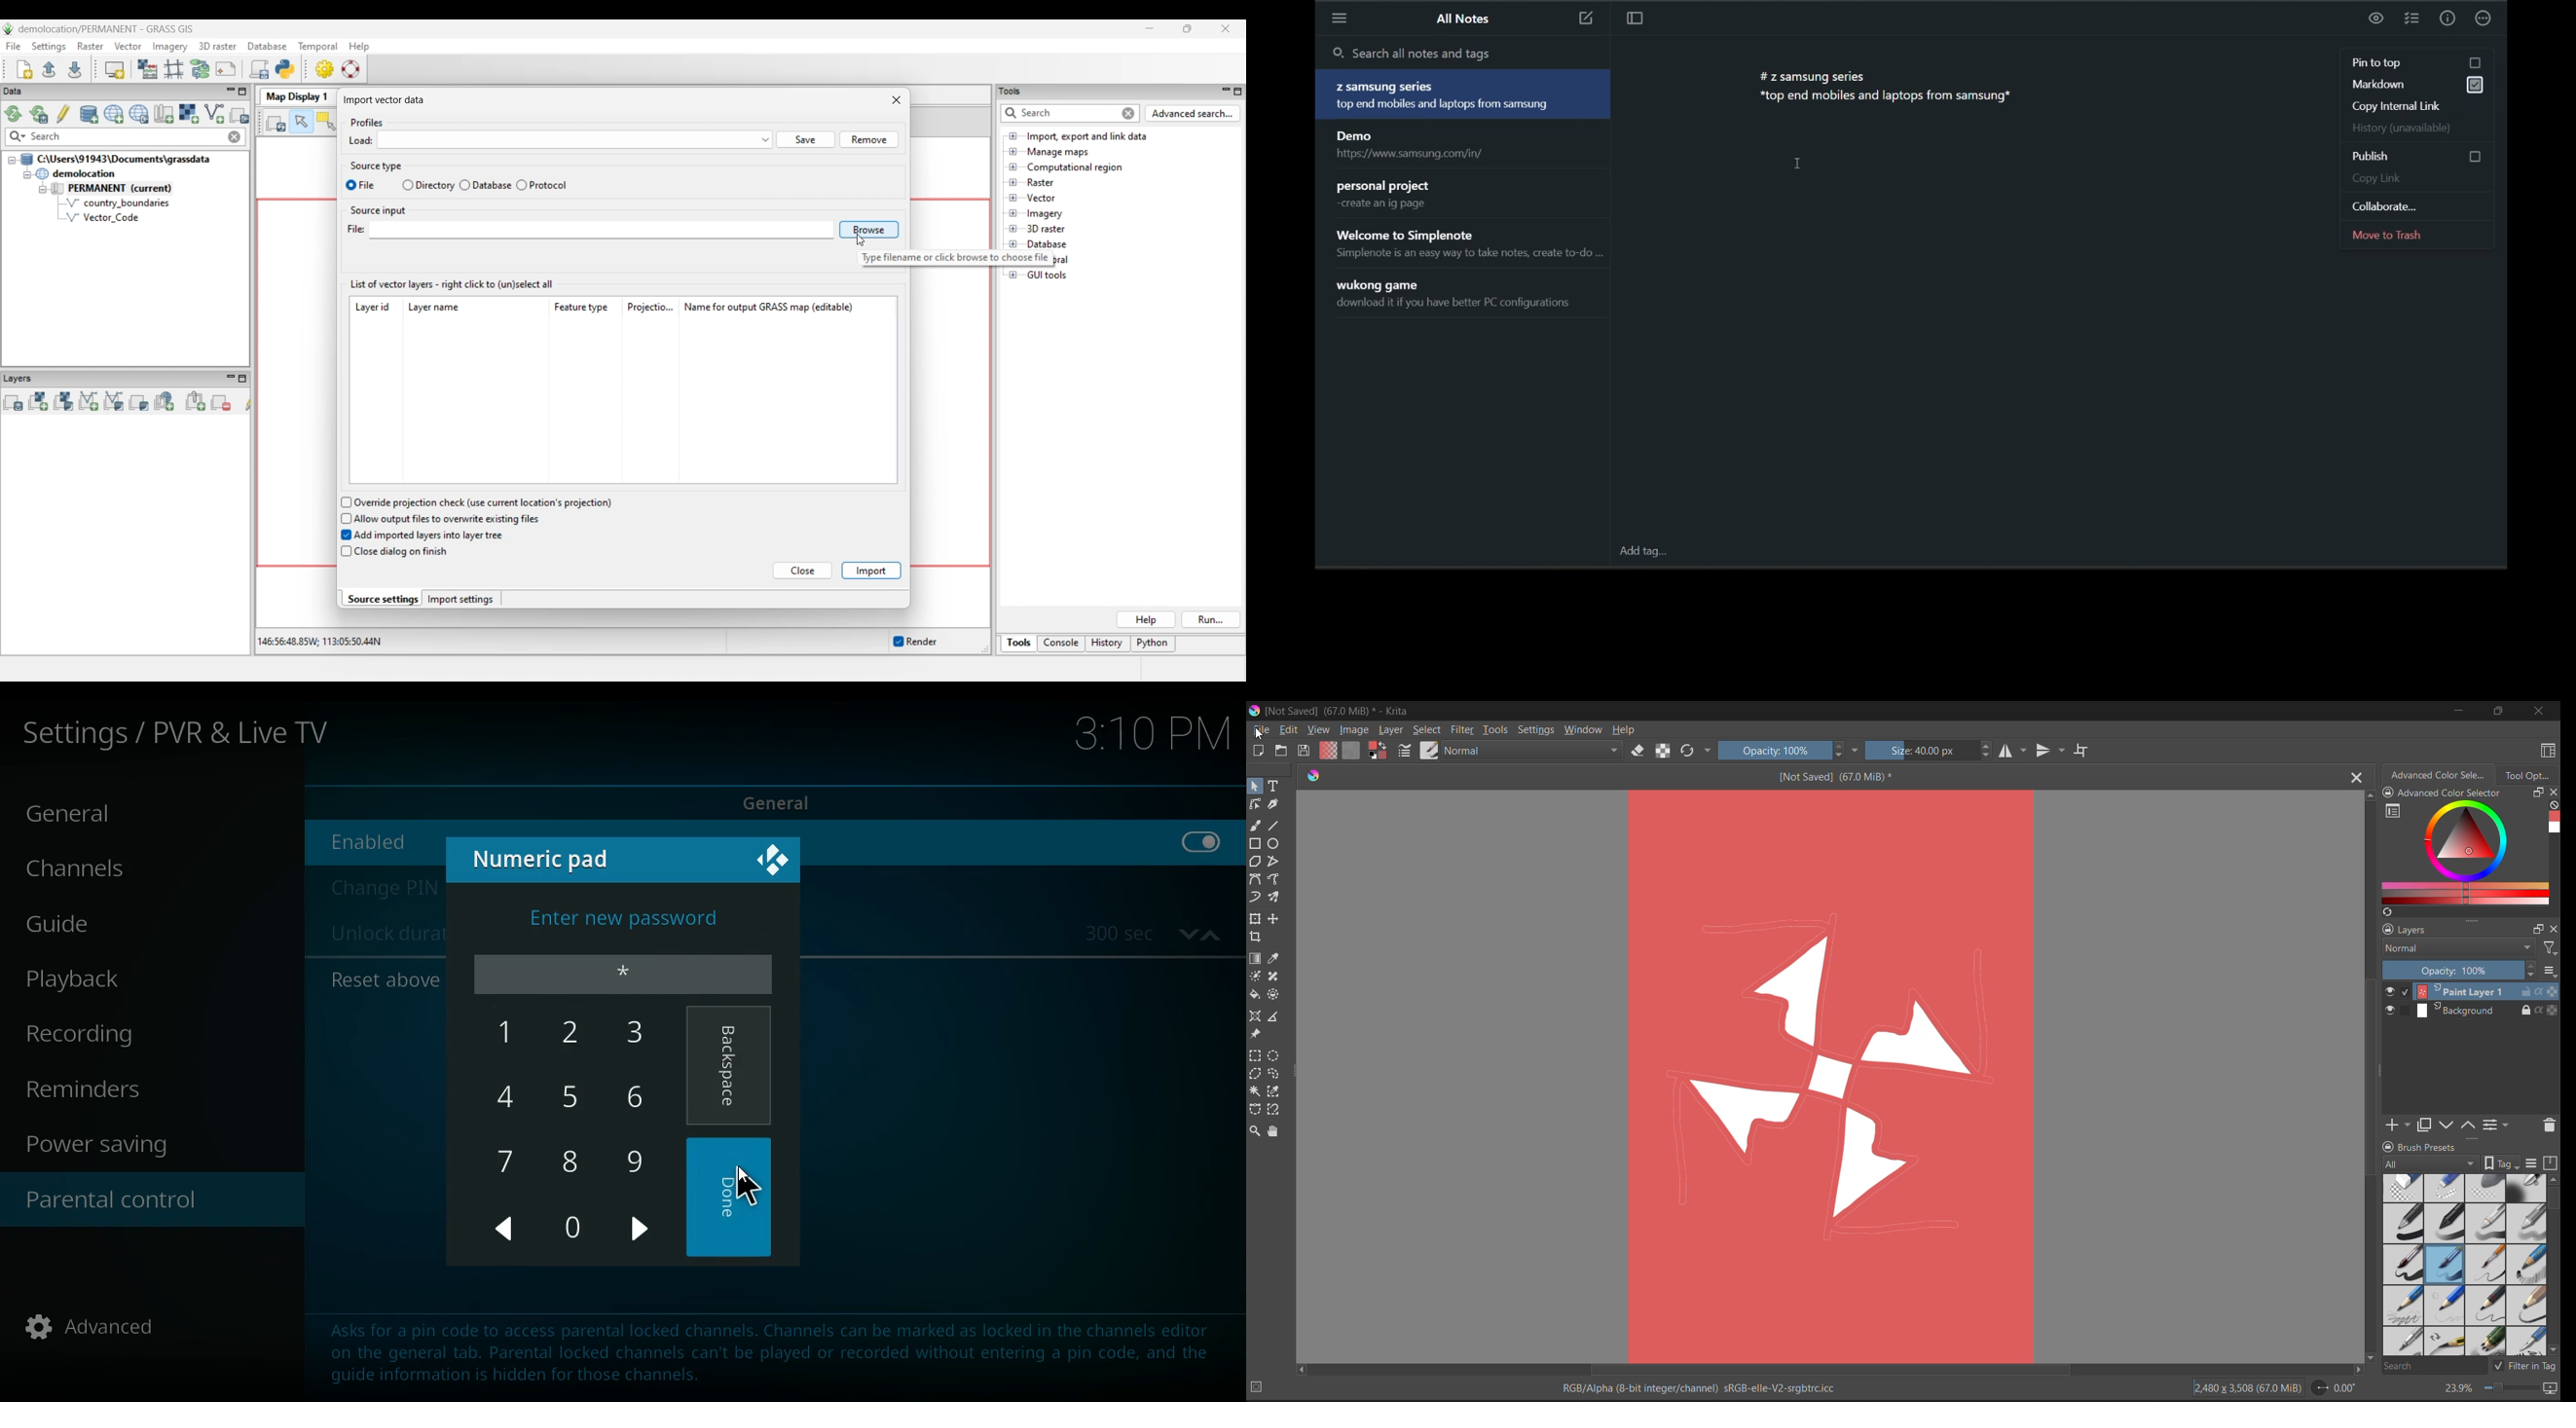 The image size is (2576, 1428). I want to click on tools, so click(1254, 824).